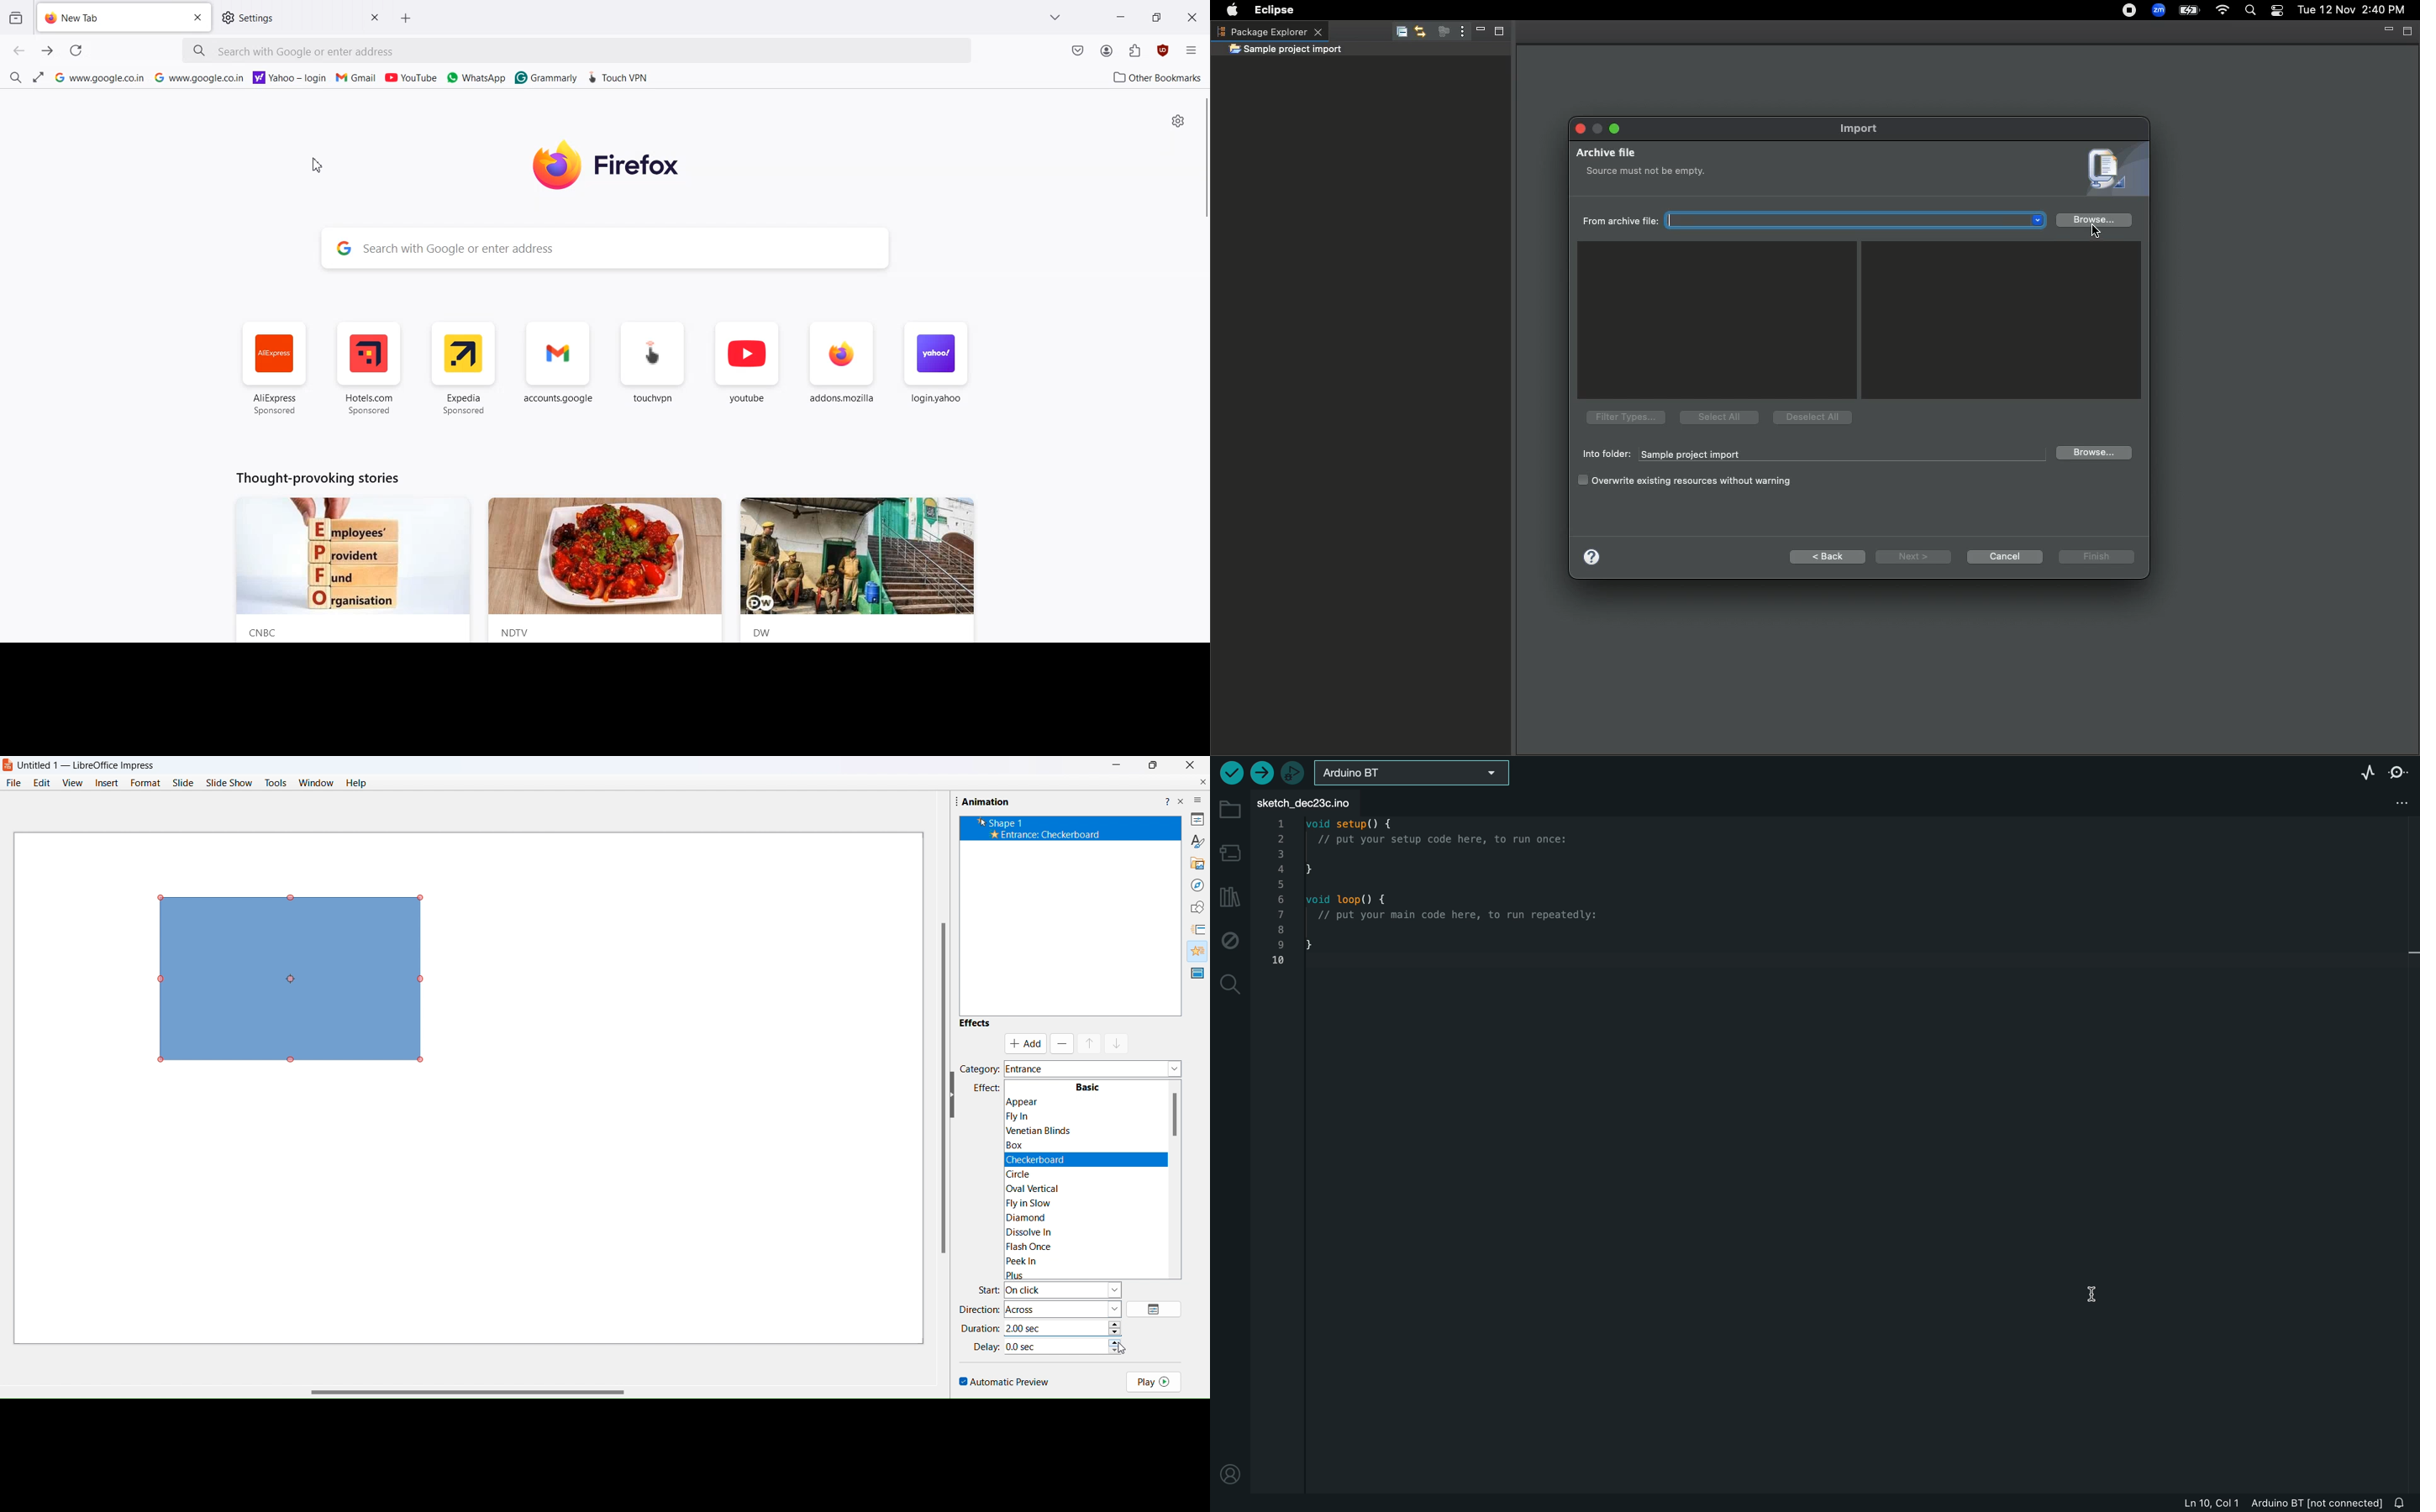  Describe the element at coordinates (200, 77) in the screenshot. I see `Google Bookmark` at that location.